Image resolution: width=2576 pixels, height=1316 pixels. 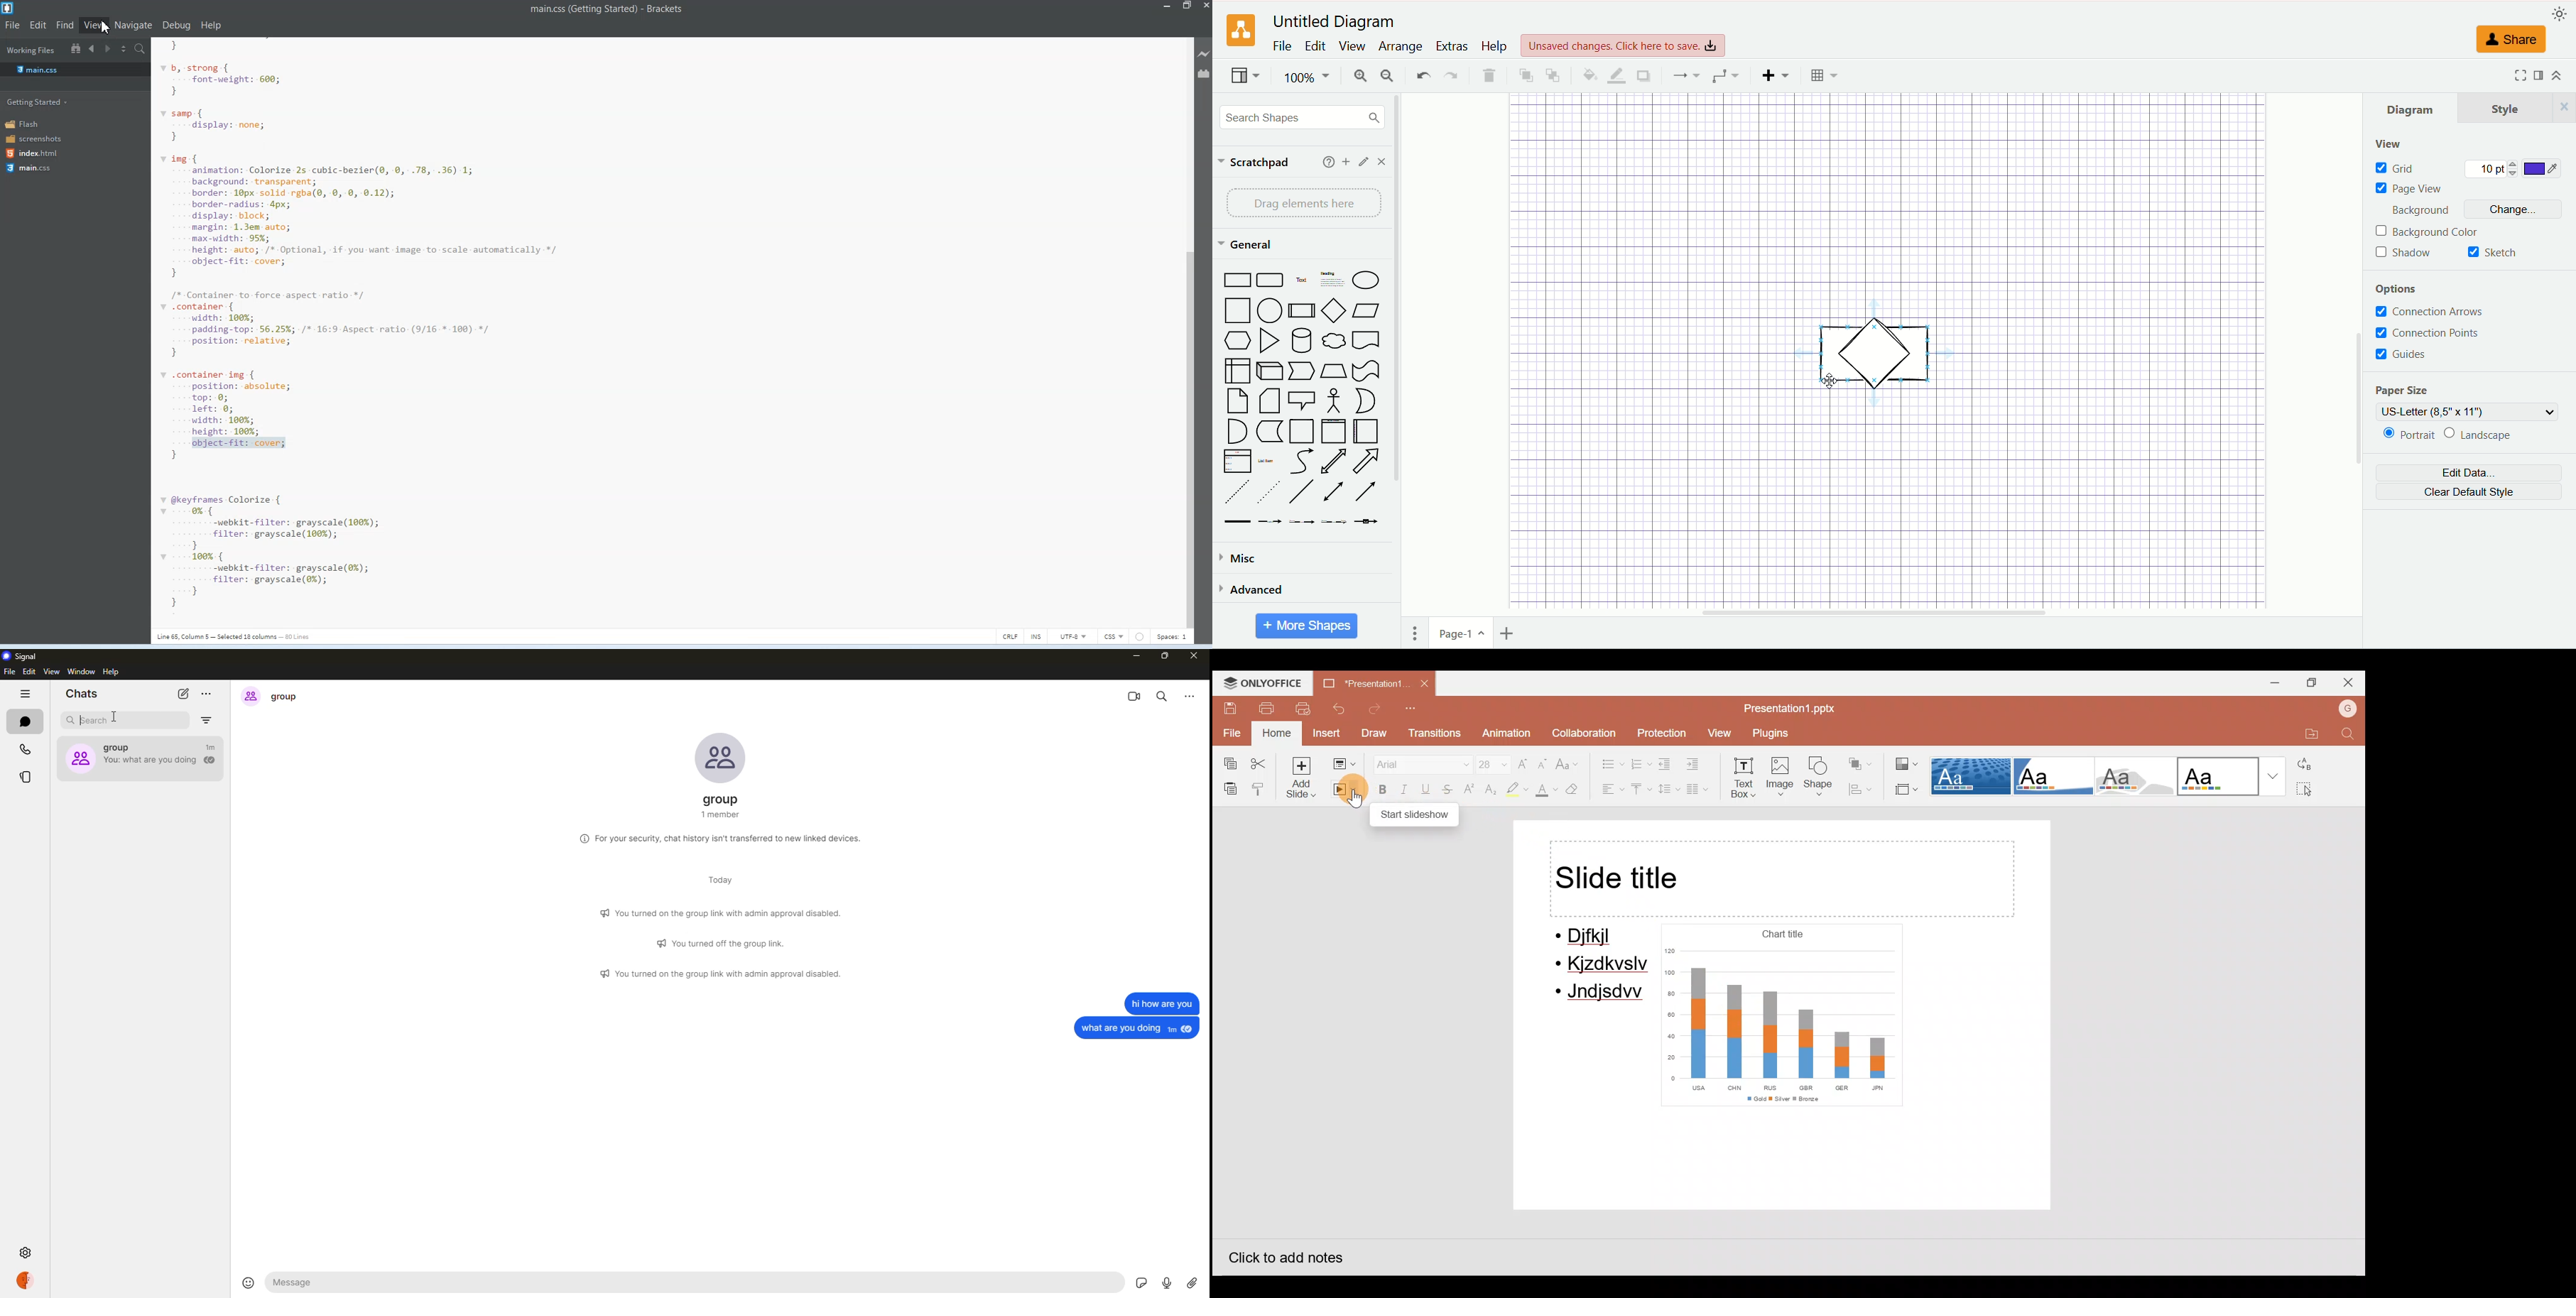 I want to click on background, so click(x=2428, y=231).